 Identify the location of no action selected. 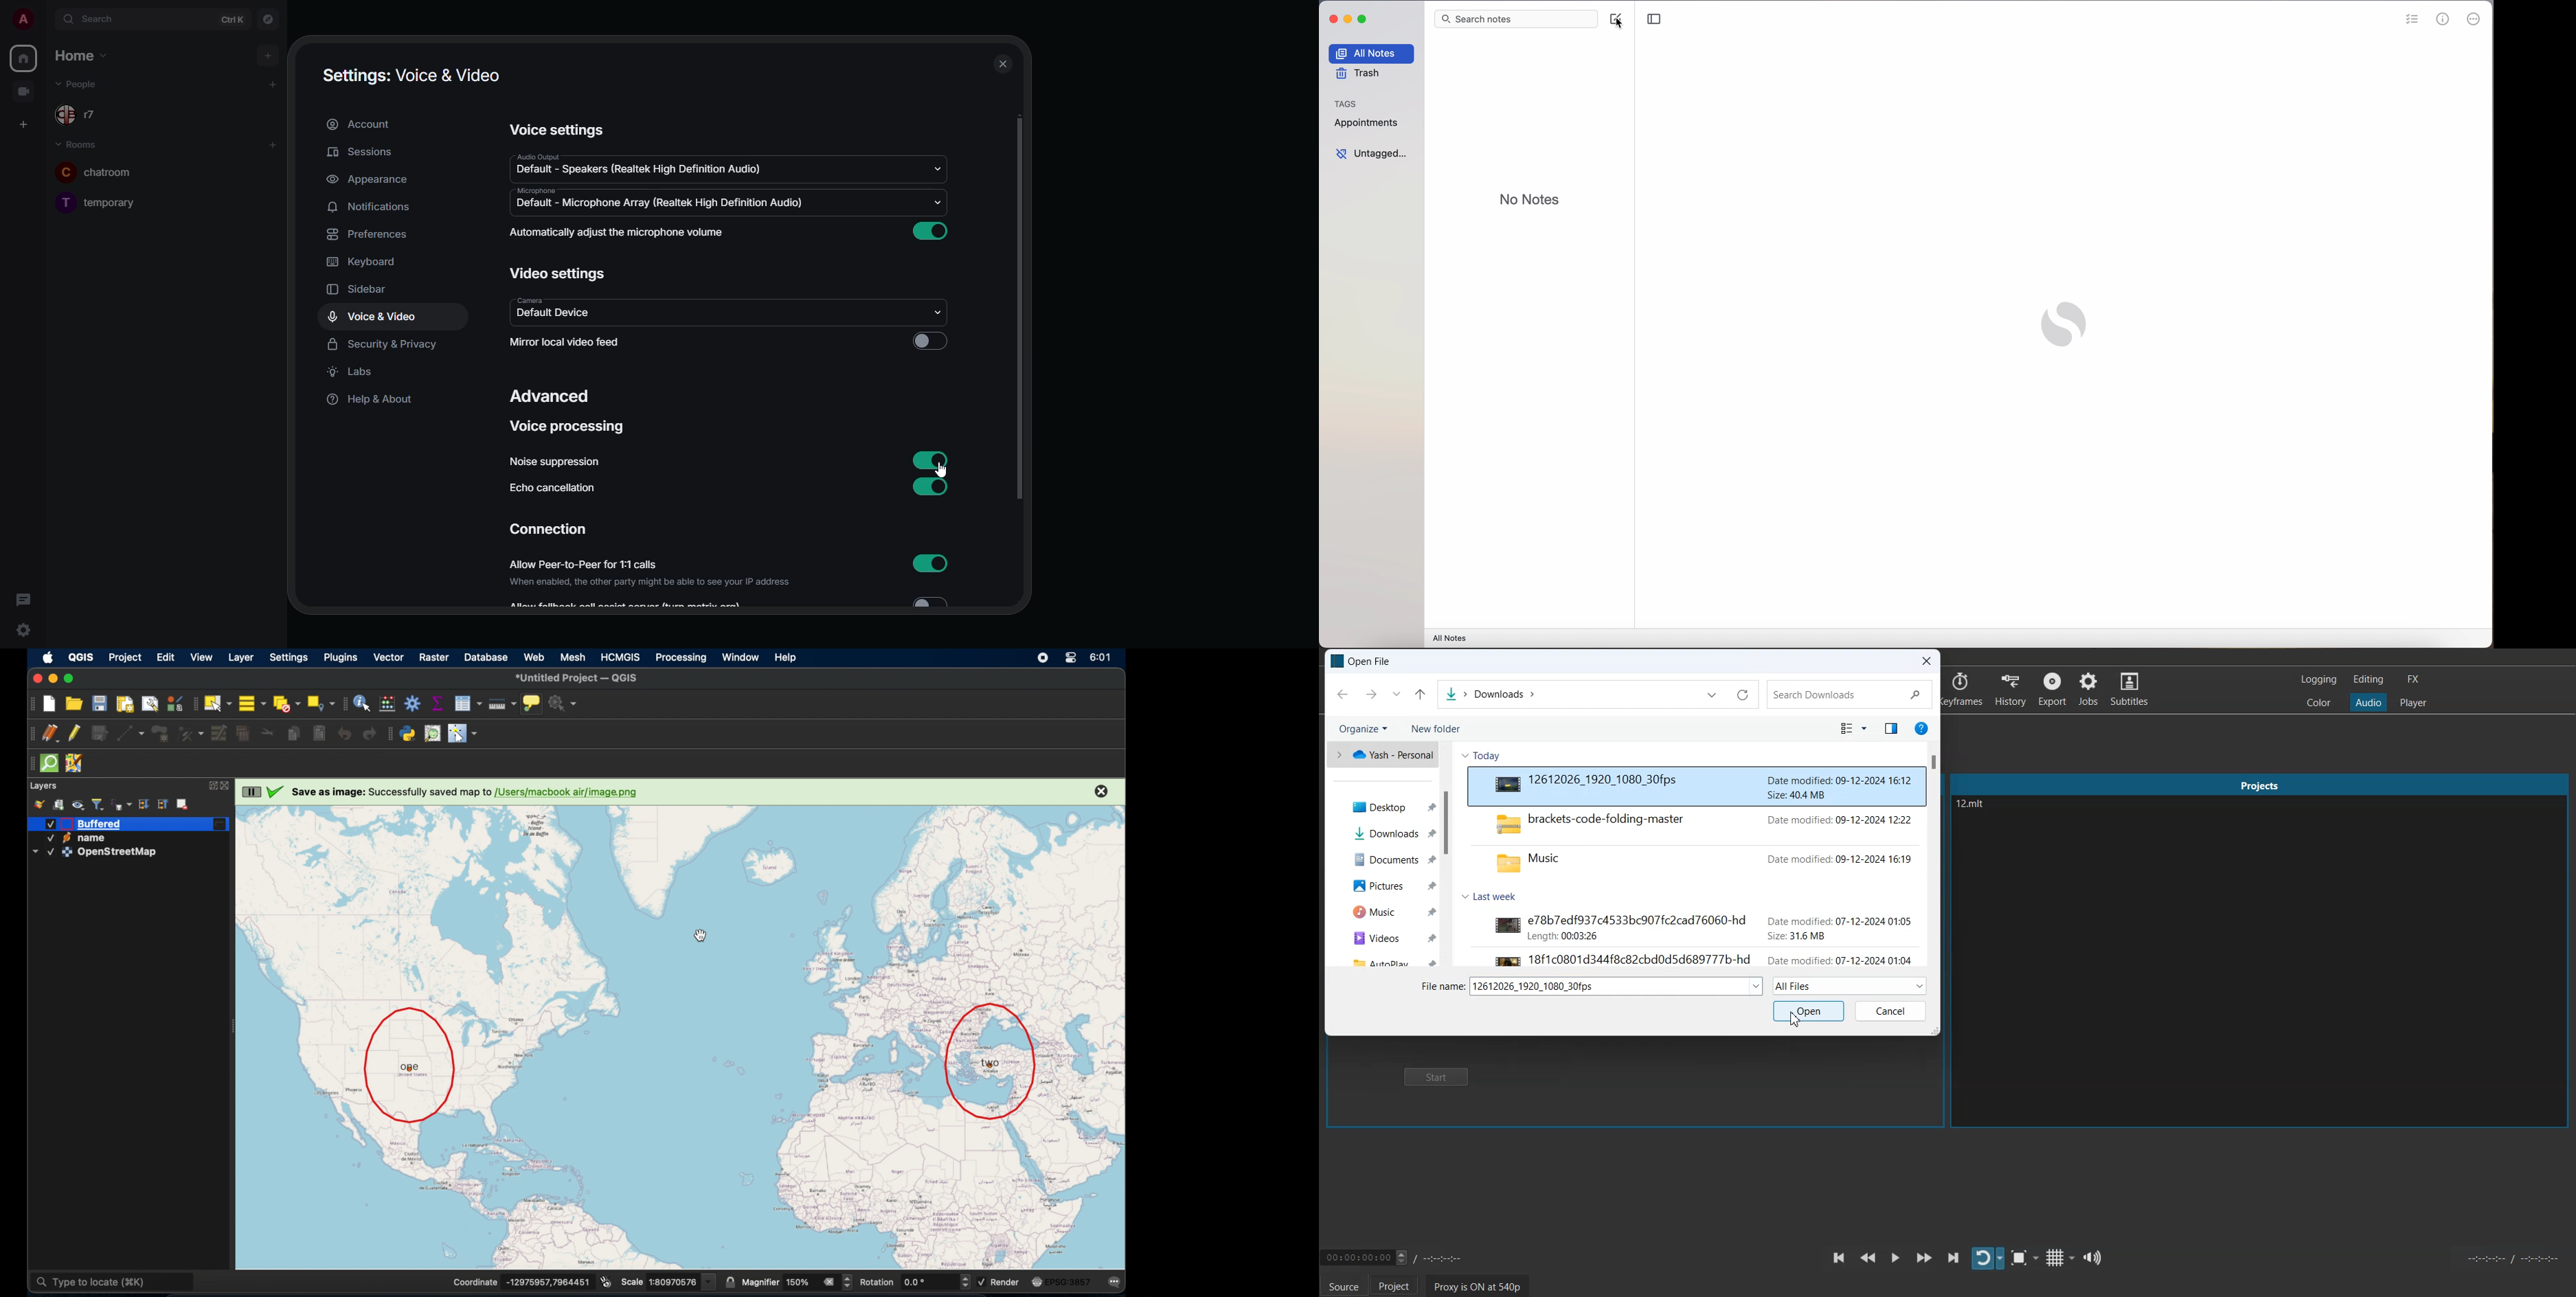
(564, 703).